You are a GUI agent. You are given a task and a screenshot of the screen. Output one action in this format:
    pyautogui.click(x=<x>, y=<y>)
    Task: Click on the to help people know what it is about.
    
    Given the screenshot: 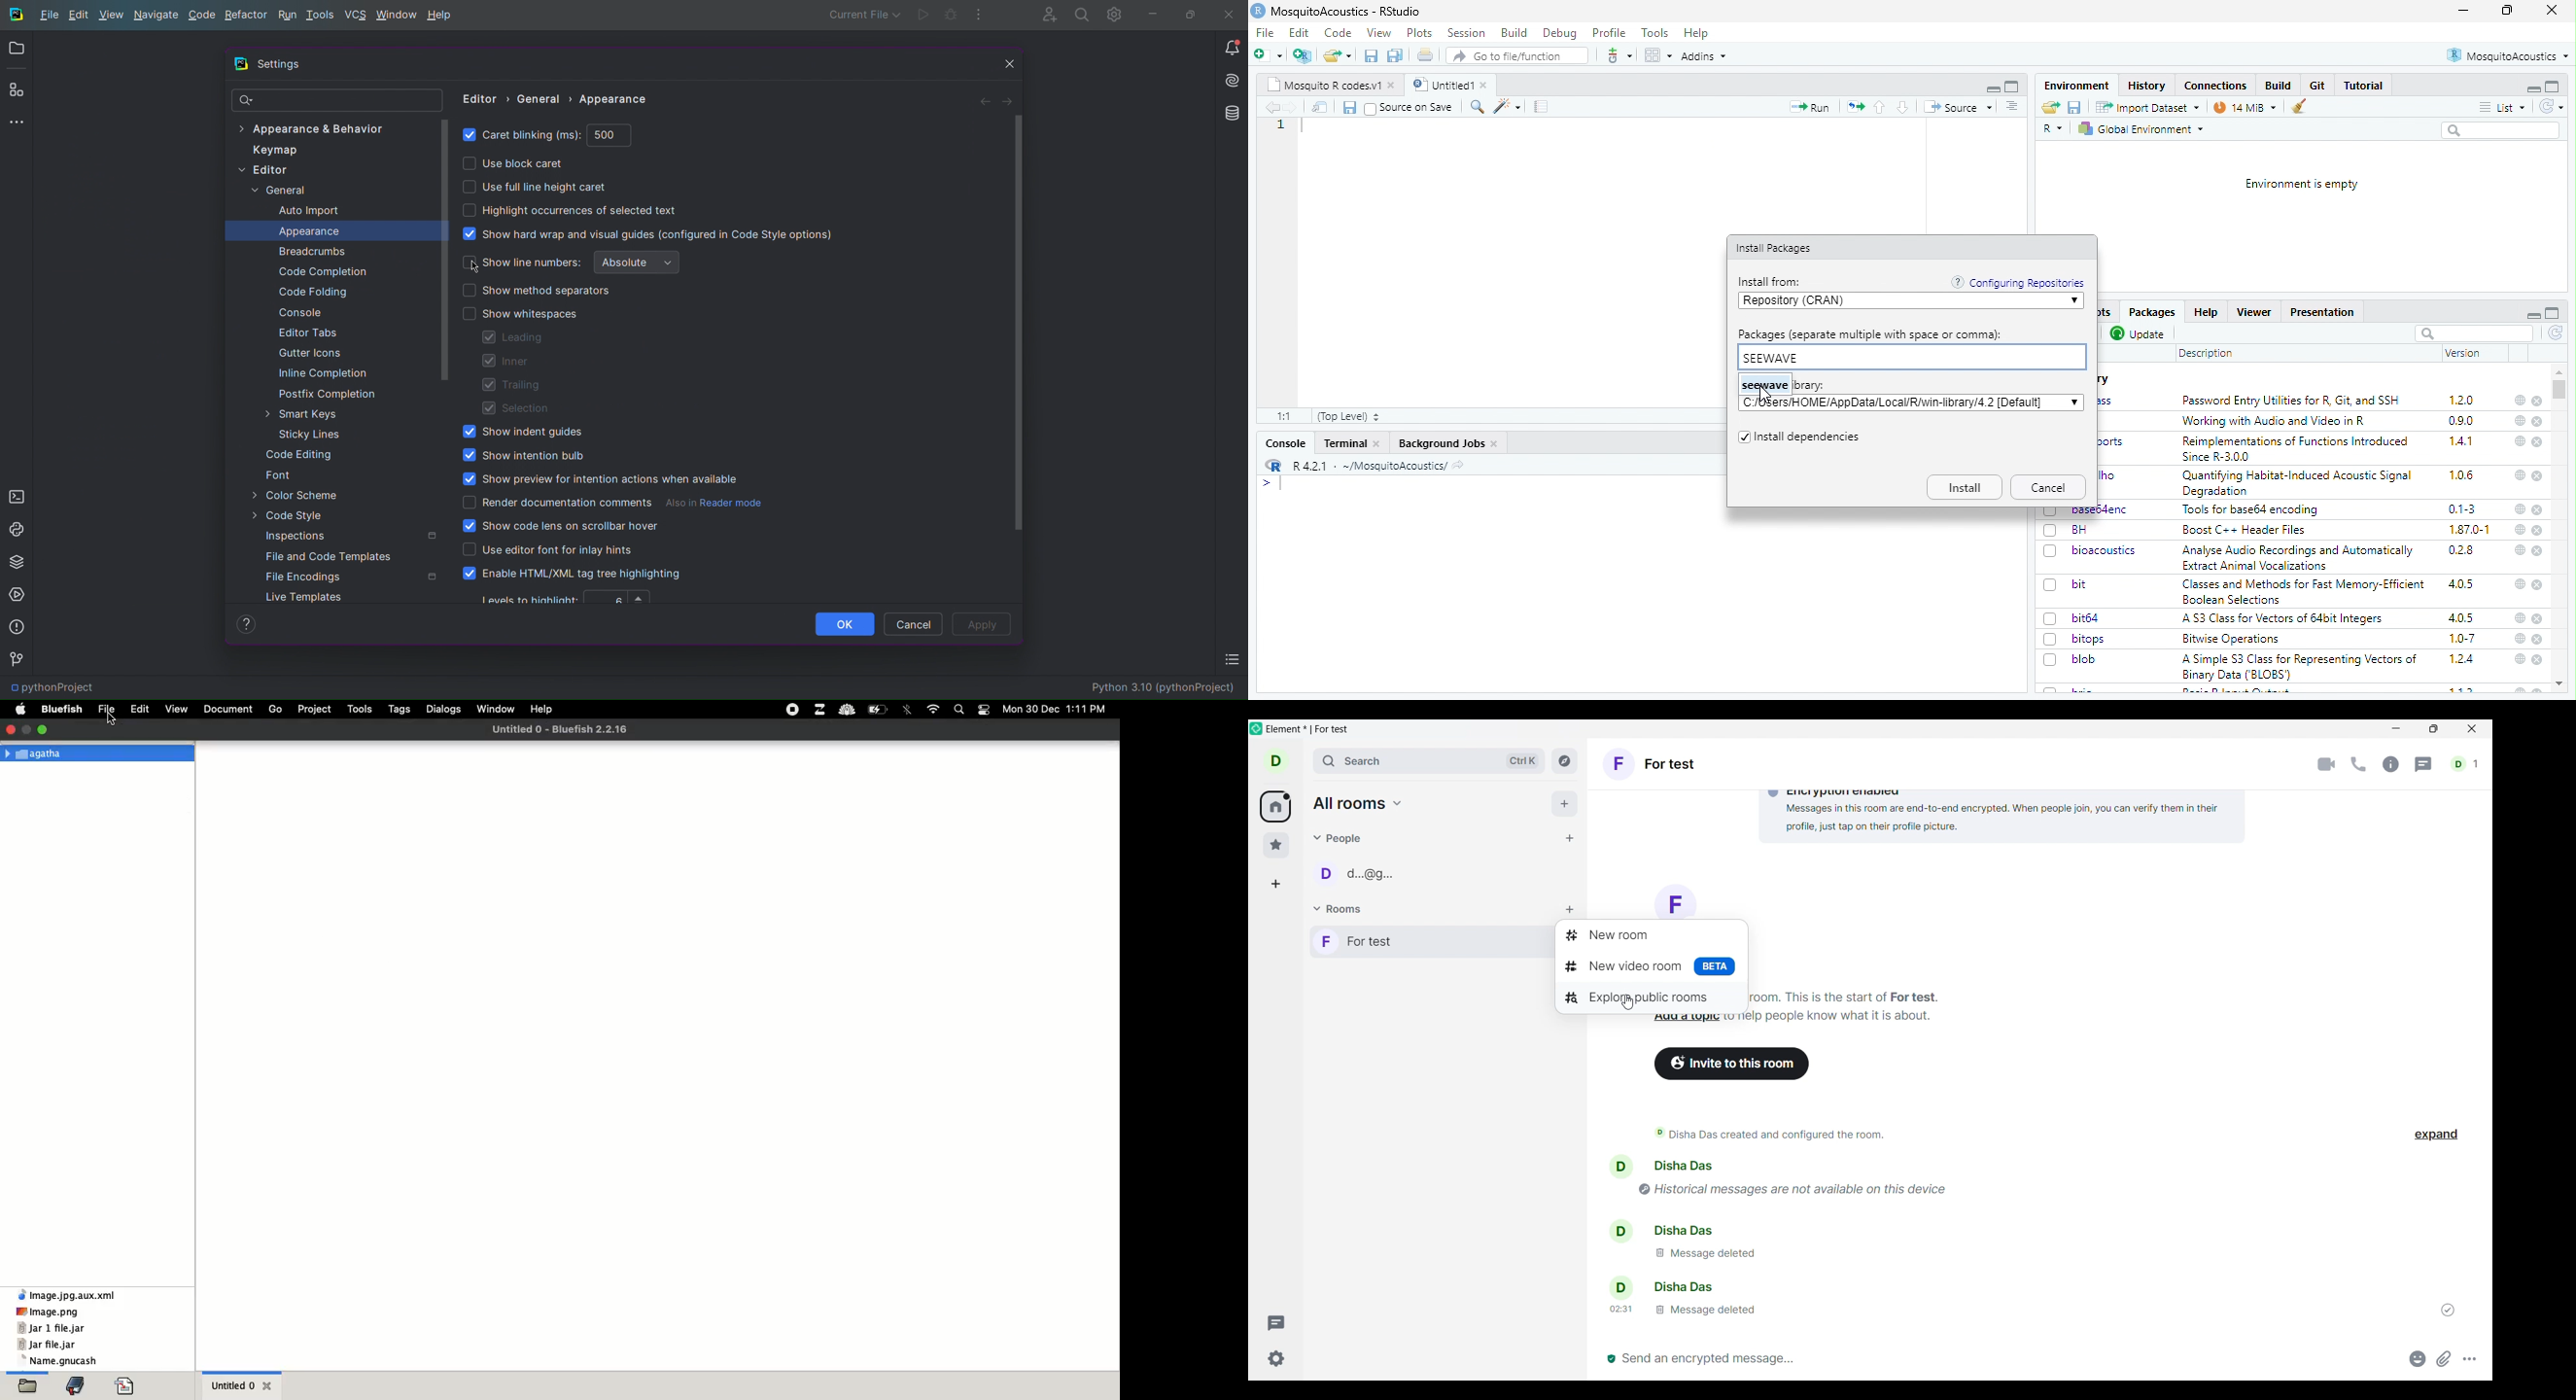 What is the action you would take?
    pyautogui.click(x=1833, y=1016)
    